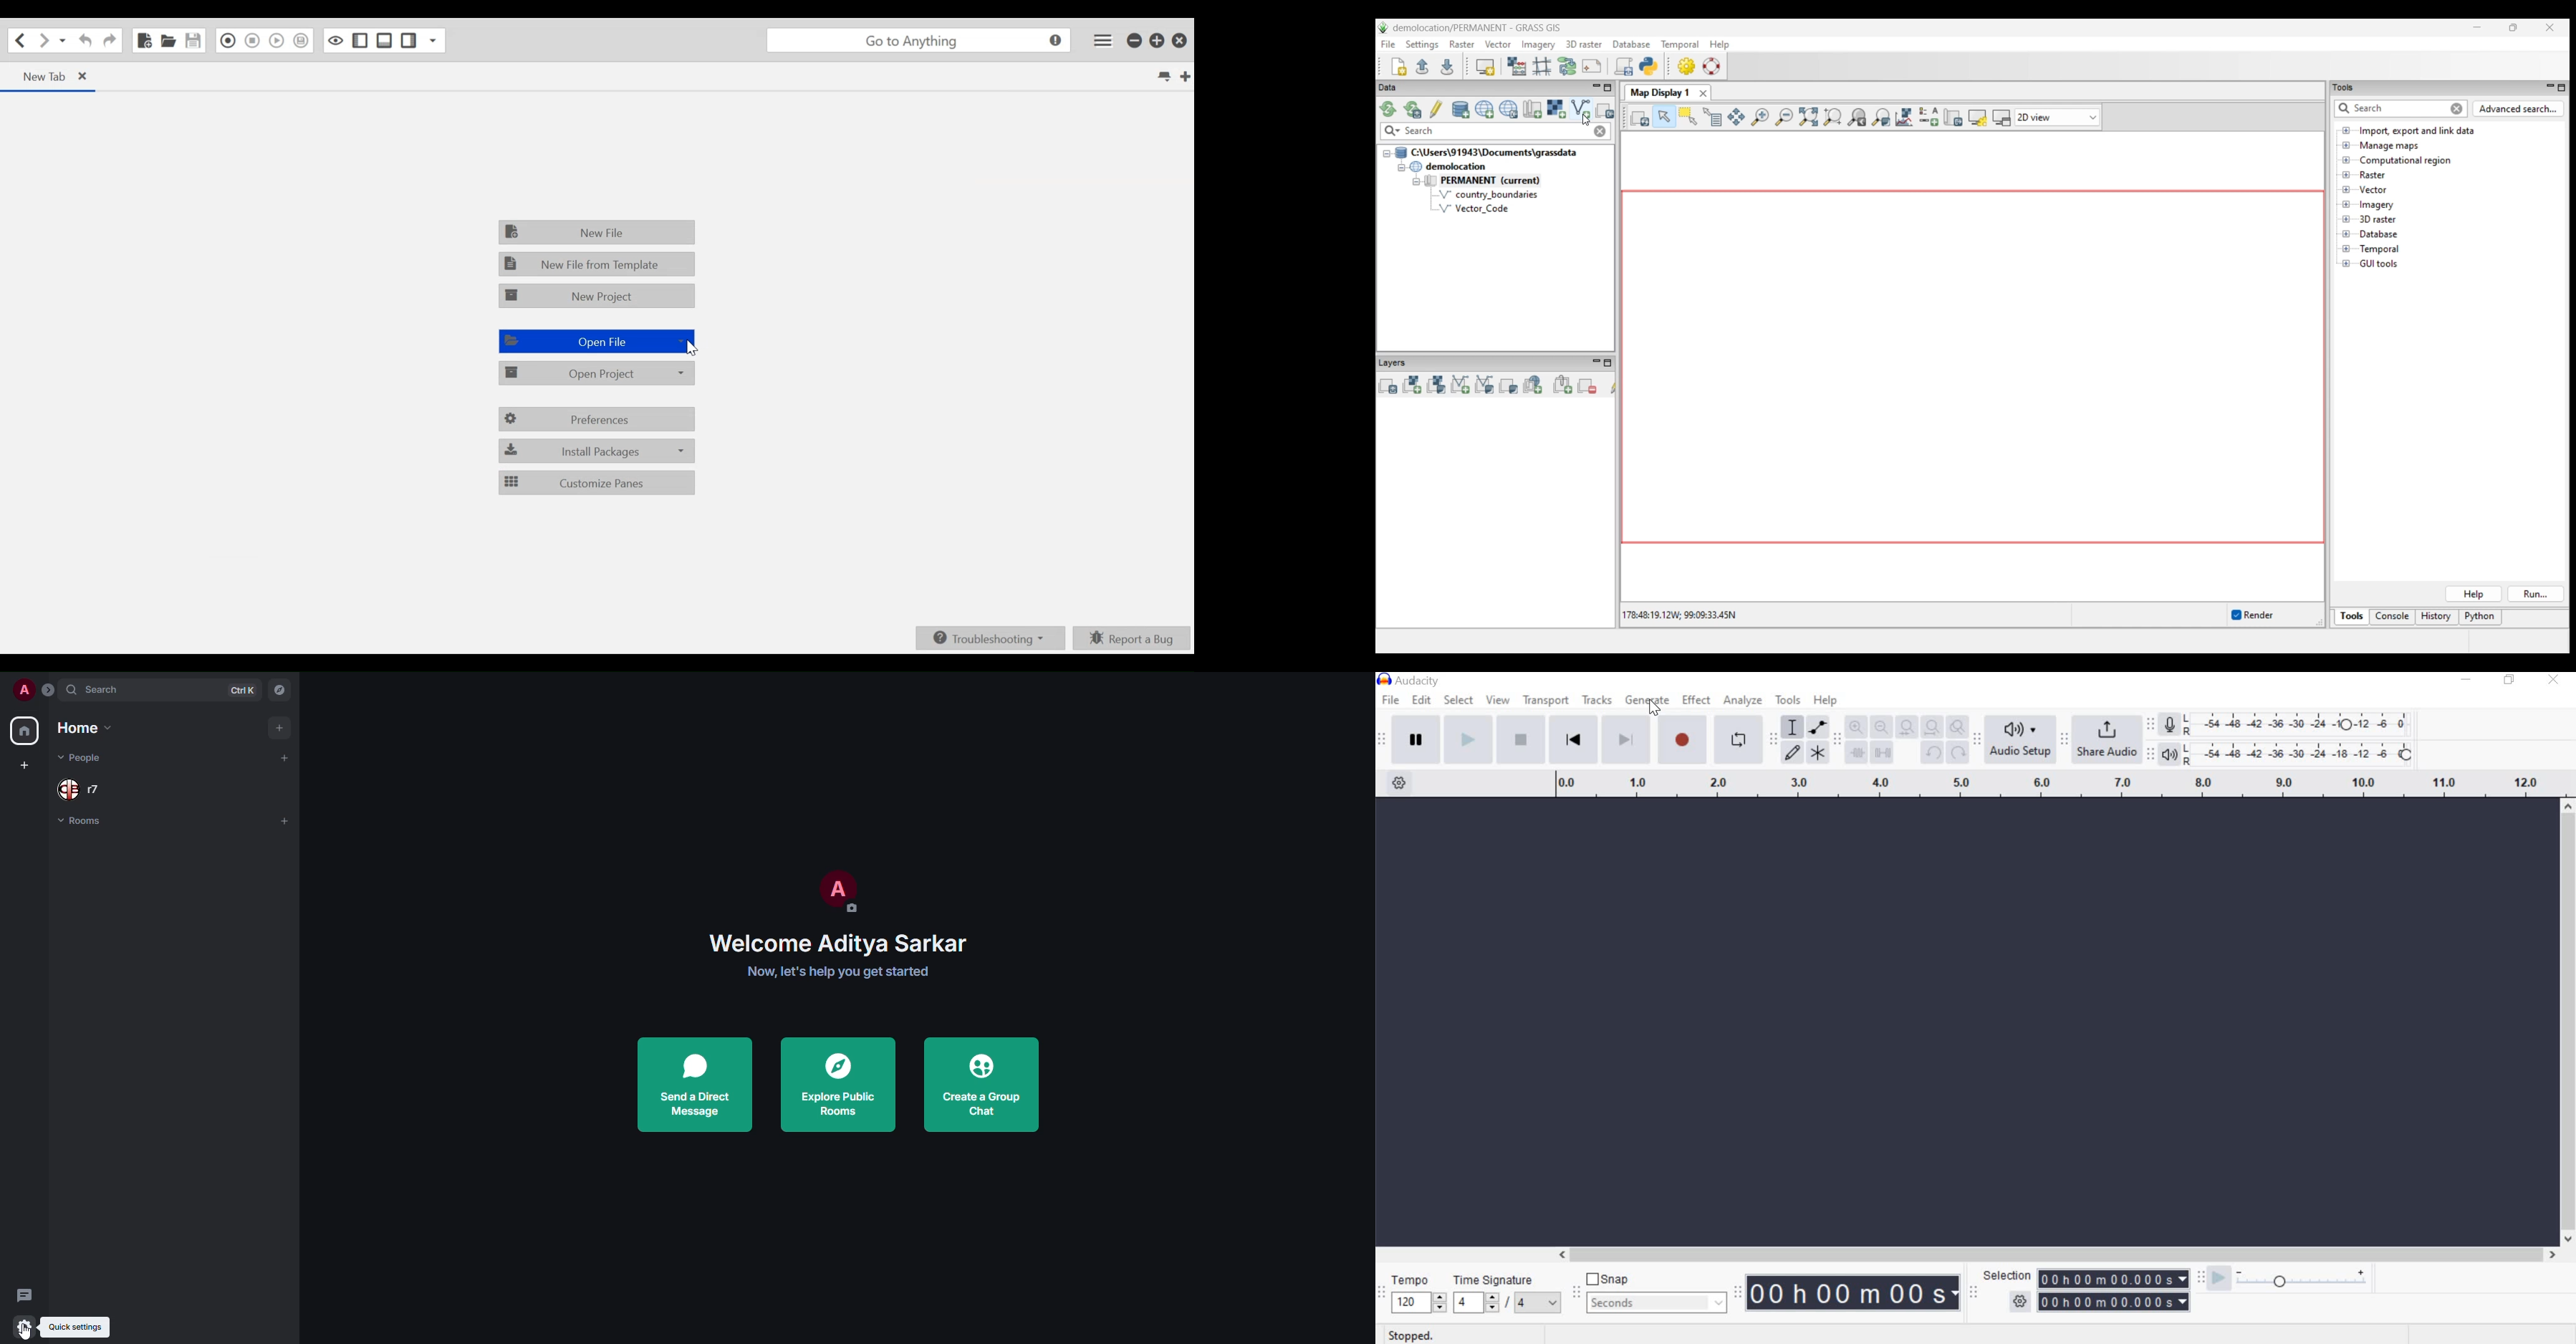  Describe the element at coordinates (1825, 701) in the screenshot. I see `help` at that location.